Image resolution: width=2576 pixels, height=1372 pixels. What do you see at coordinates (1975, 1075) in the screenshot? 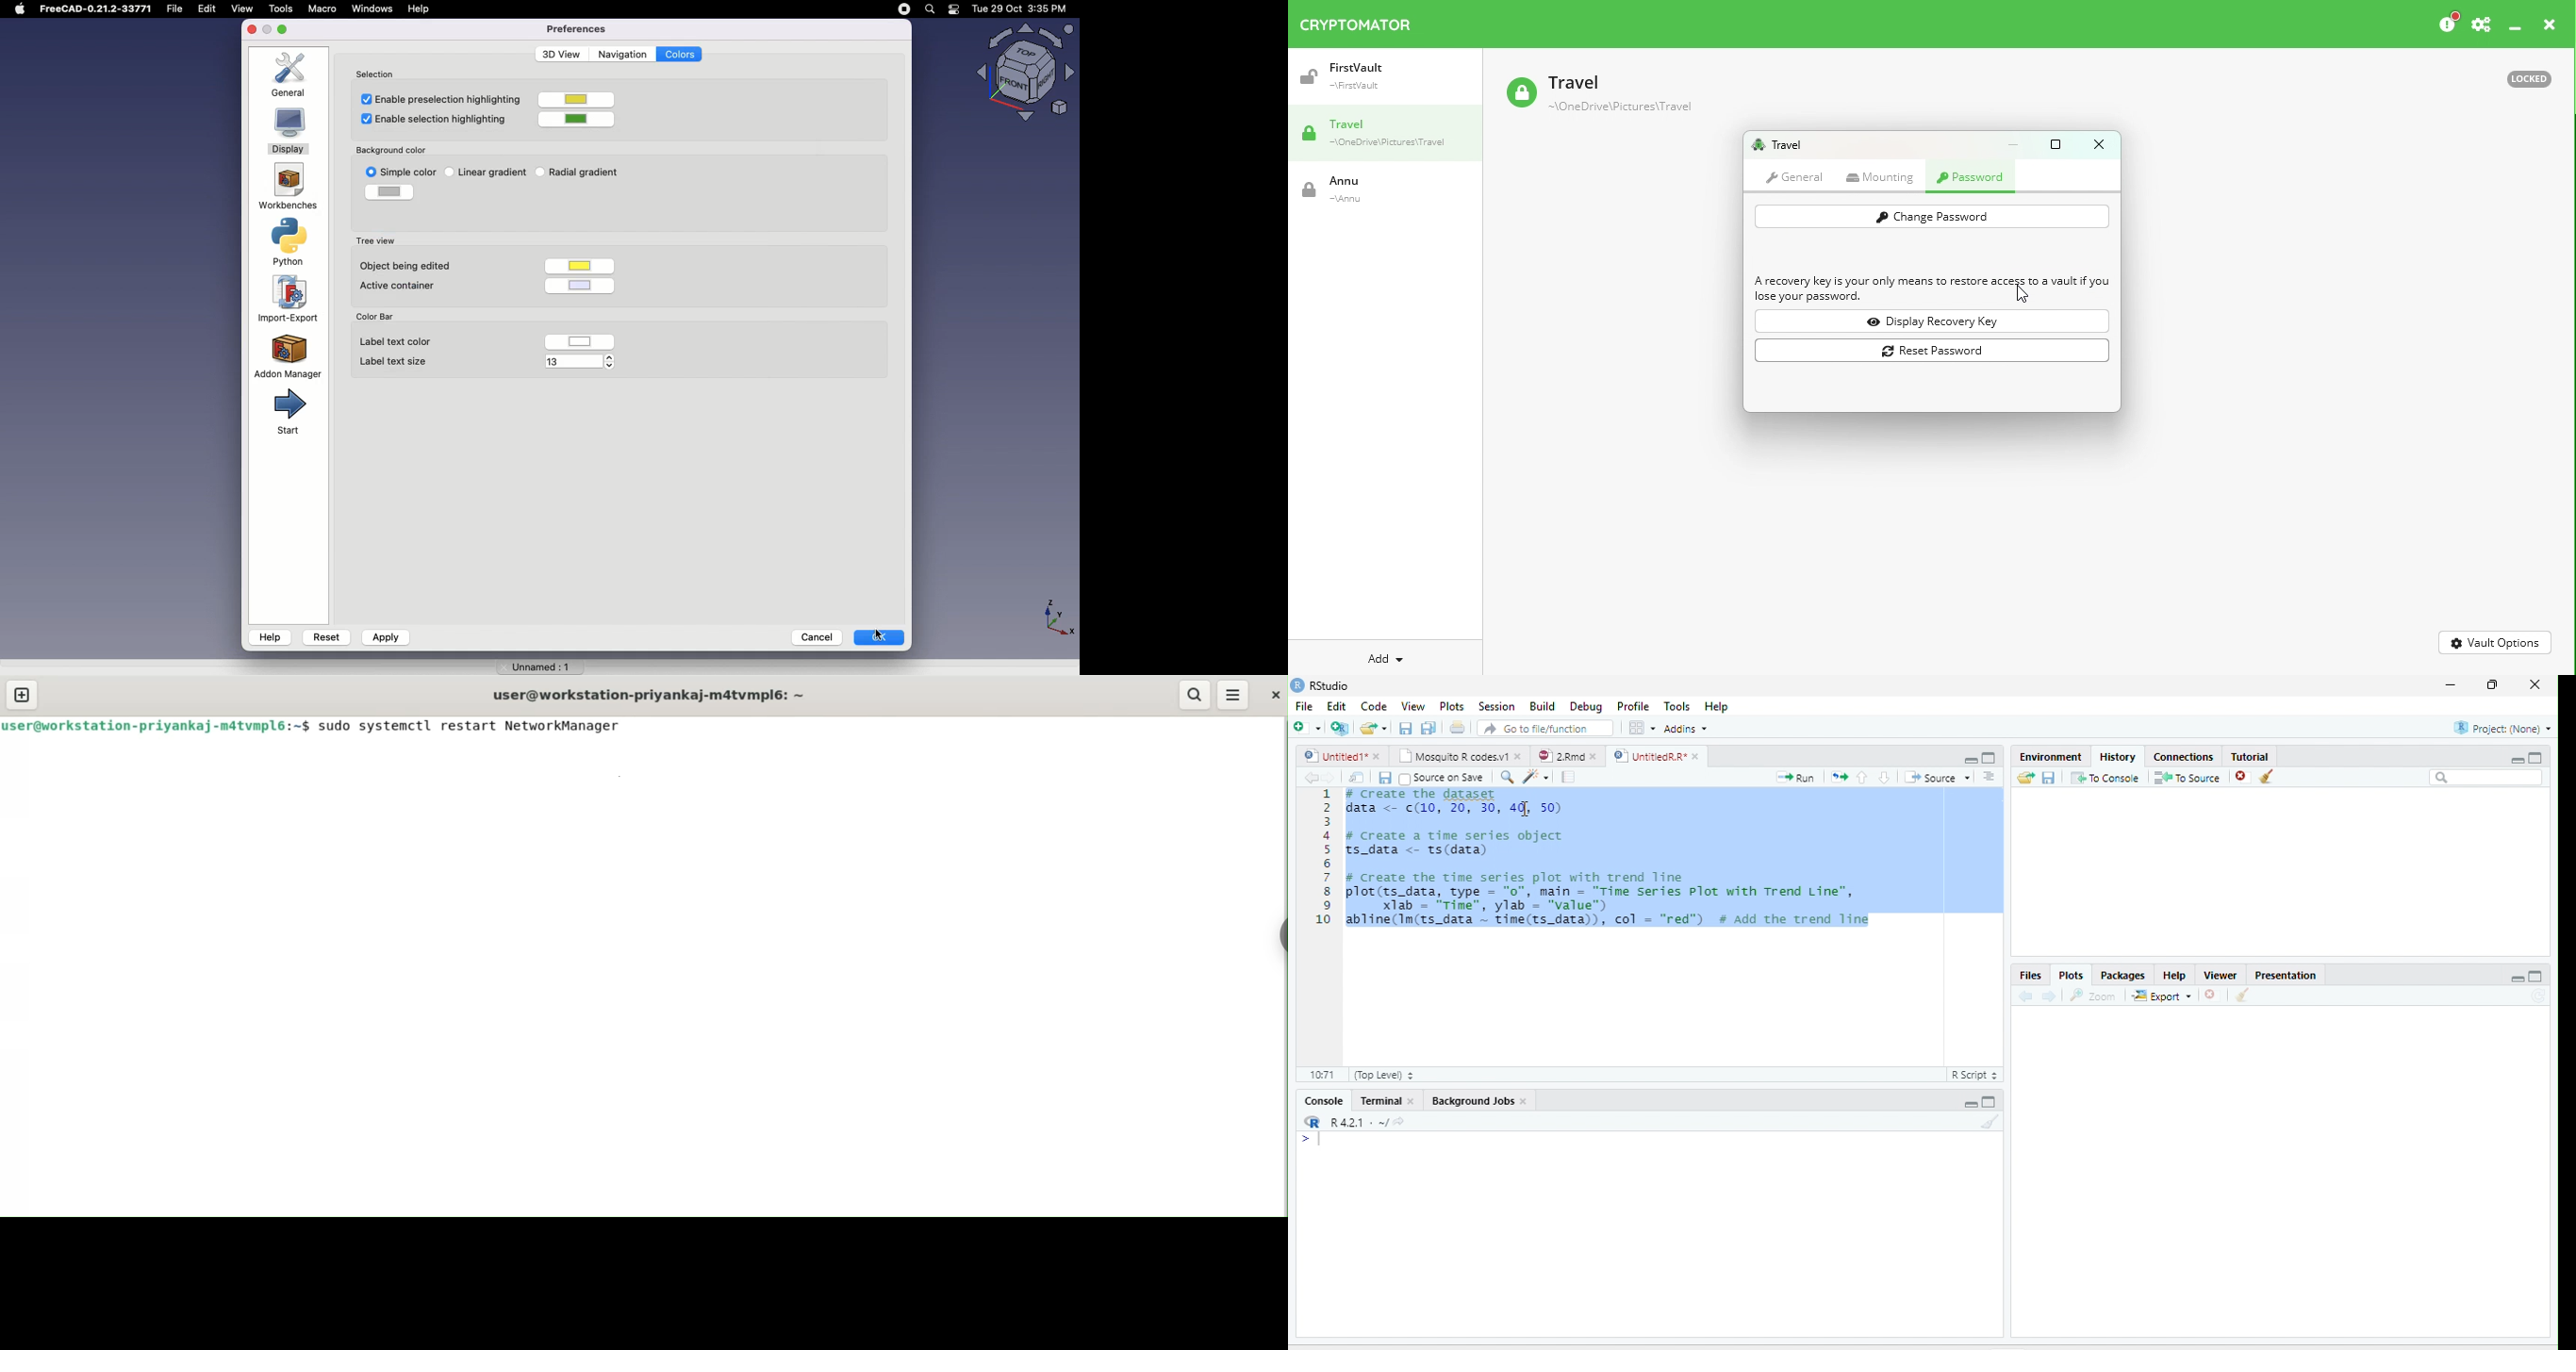
I see `R Script` at bounding box center [1975, 1075].